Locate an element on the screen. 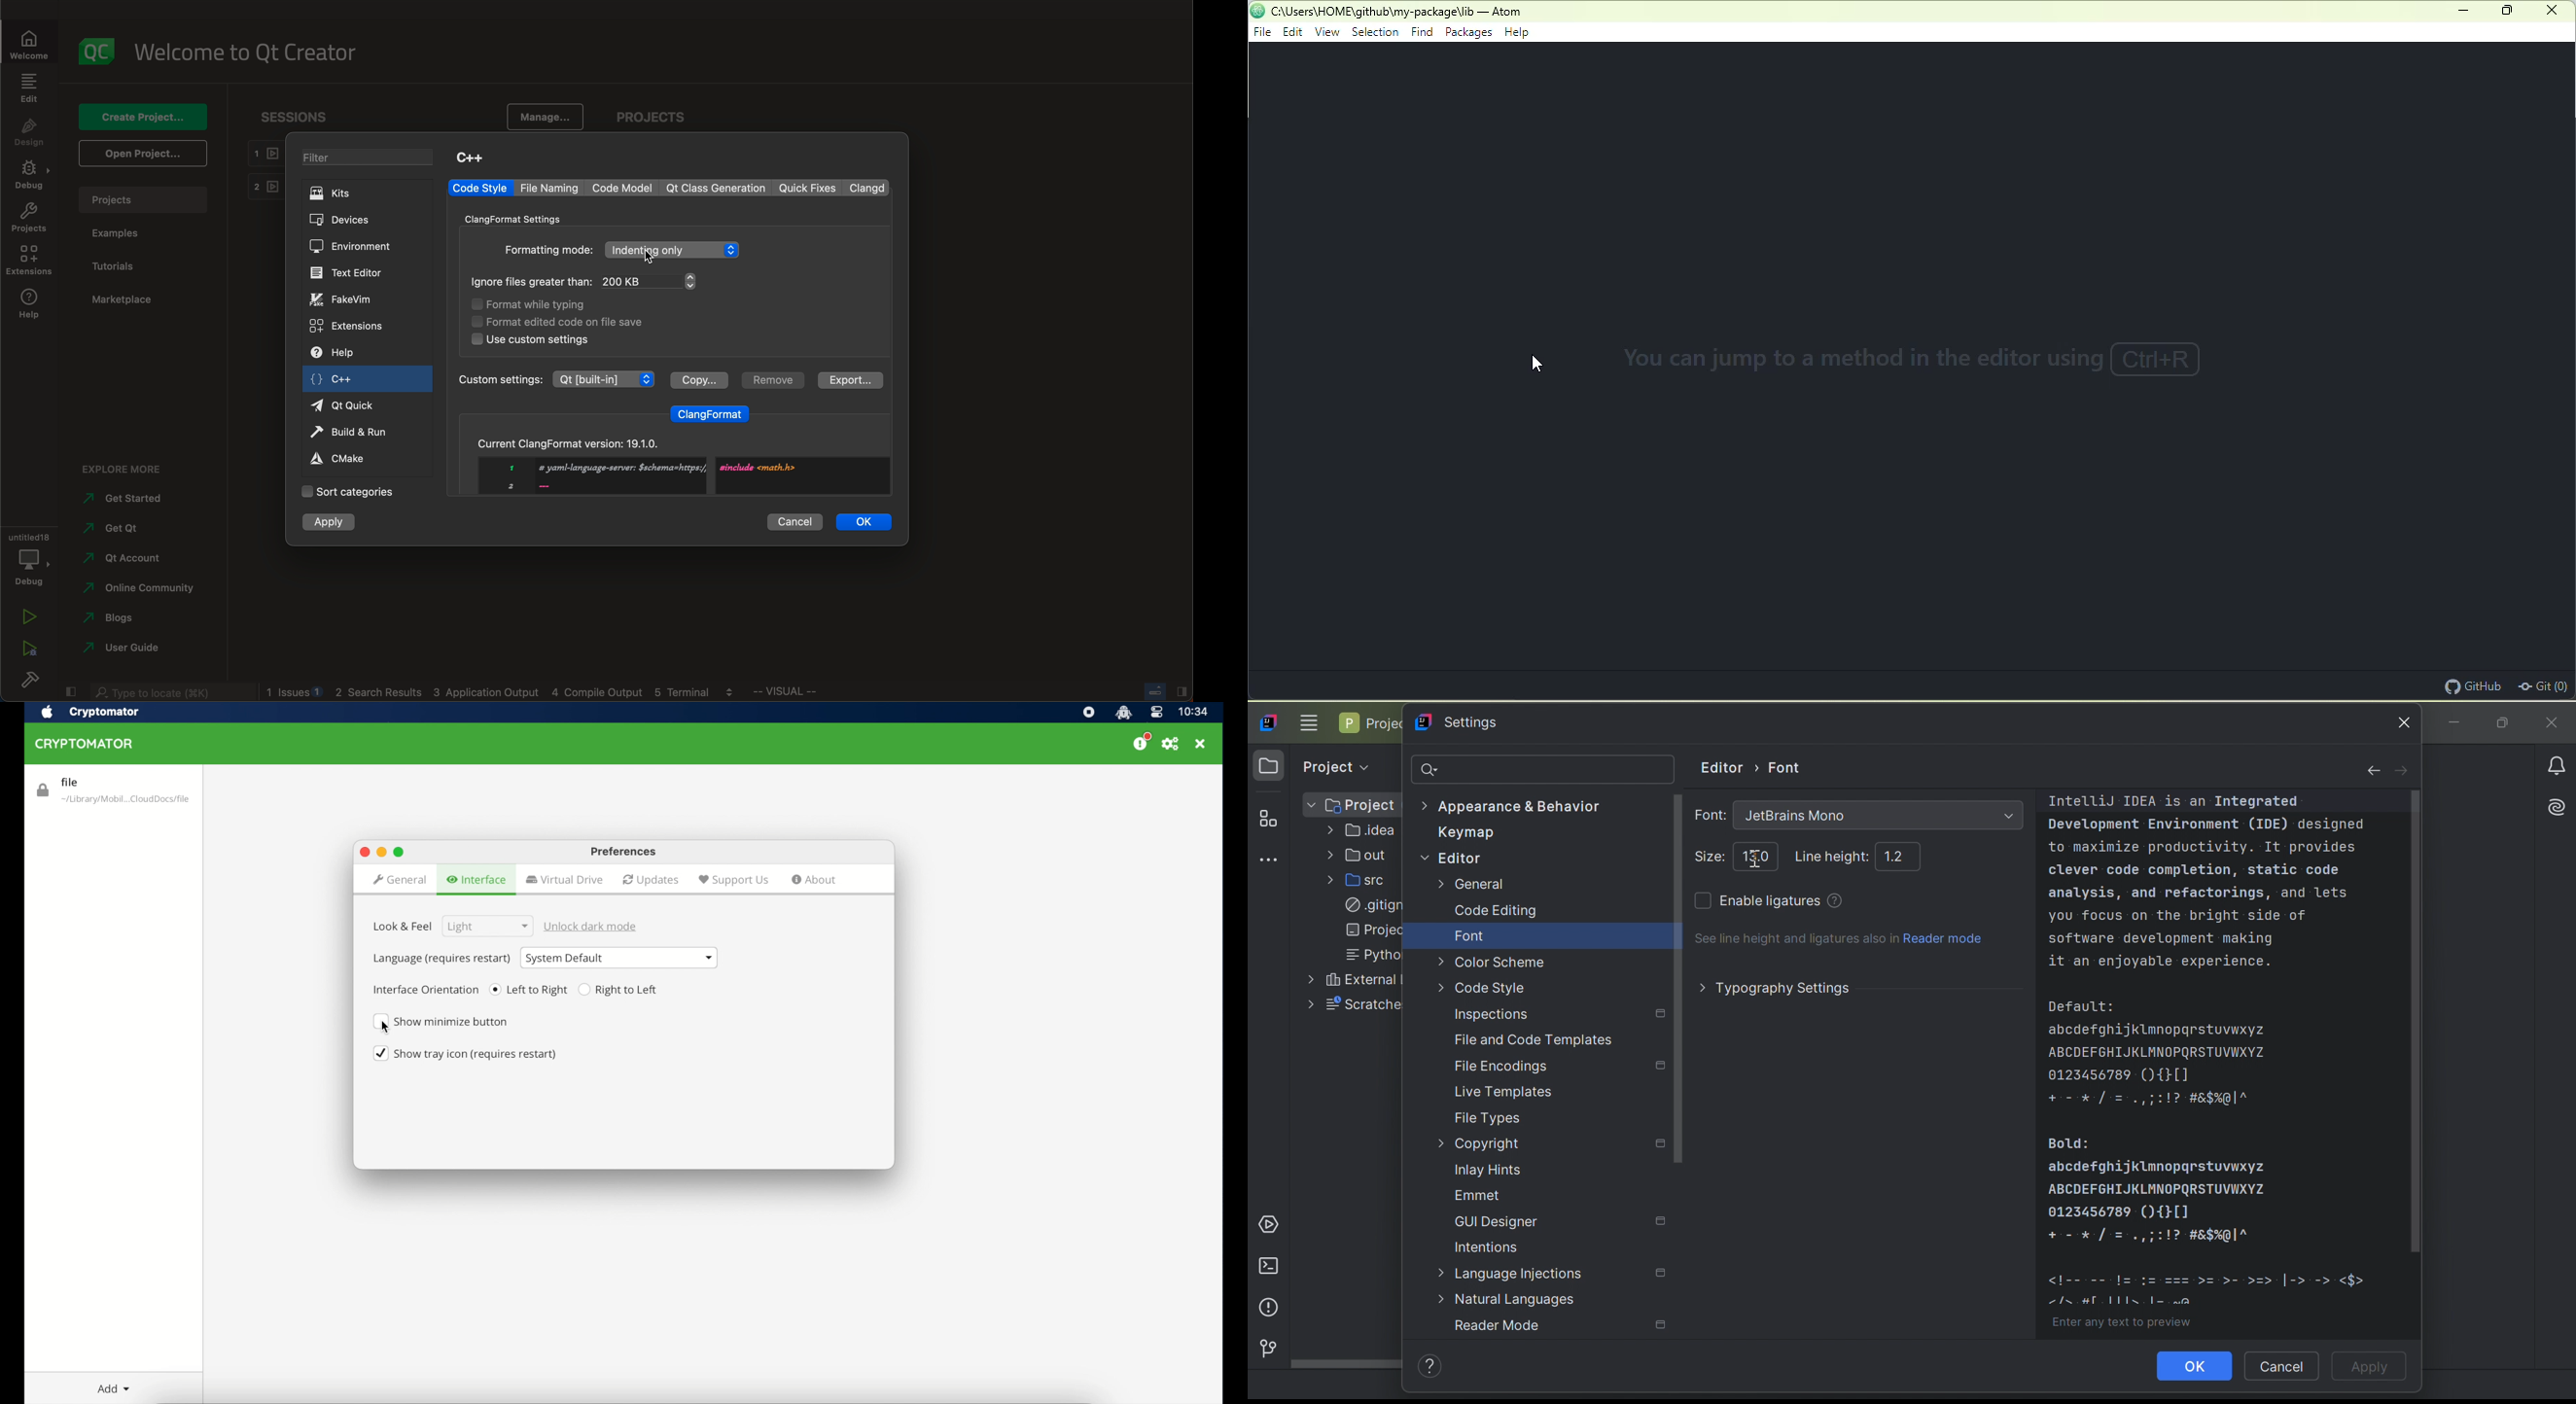 This screenshot has height=1428, width=2576. fixes is located at coordinates (809, 189).